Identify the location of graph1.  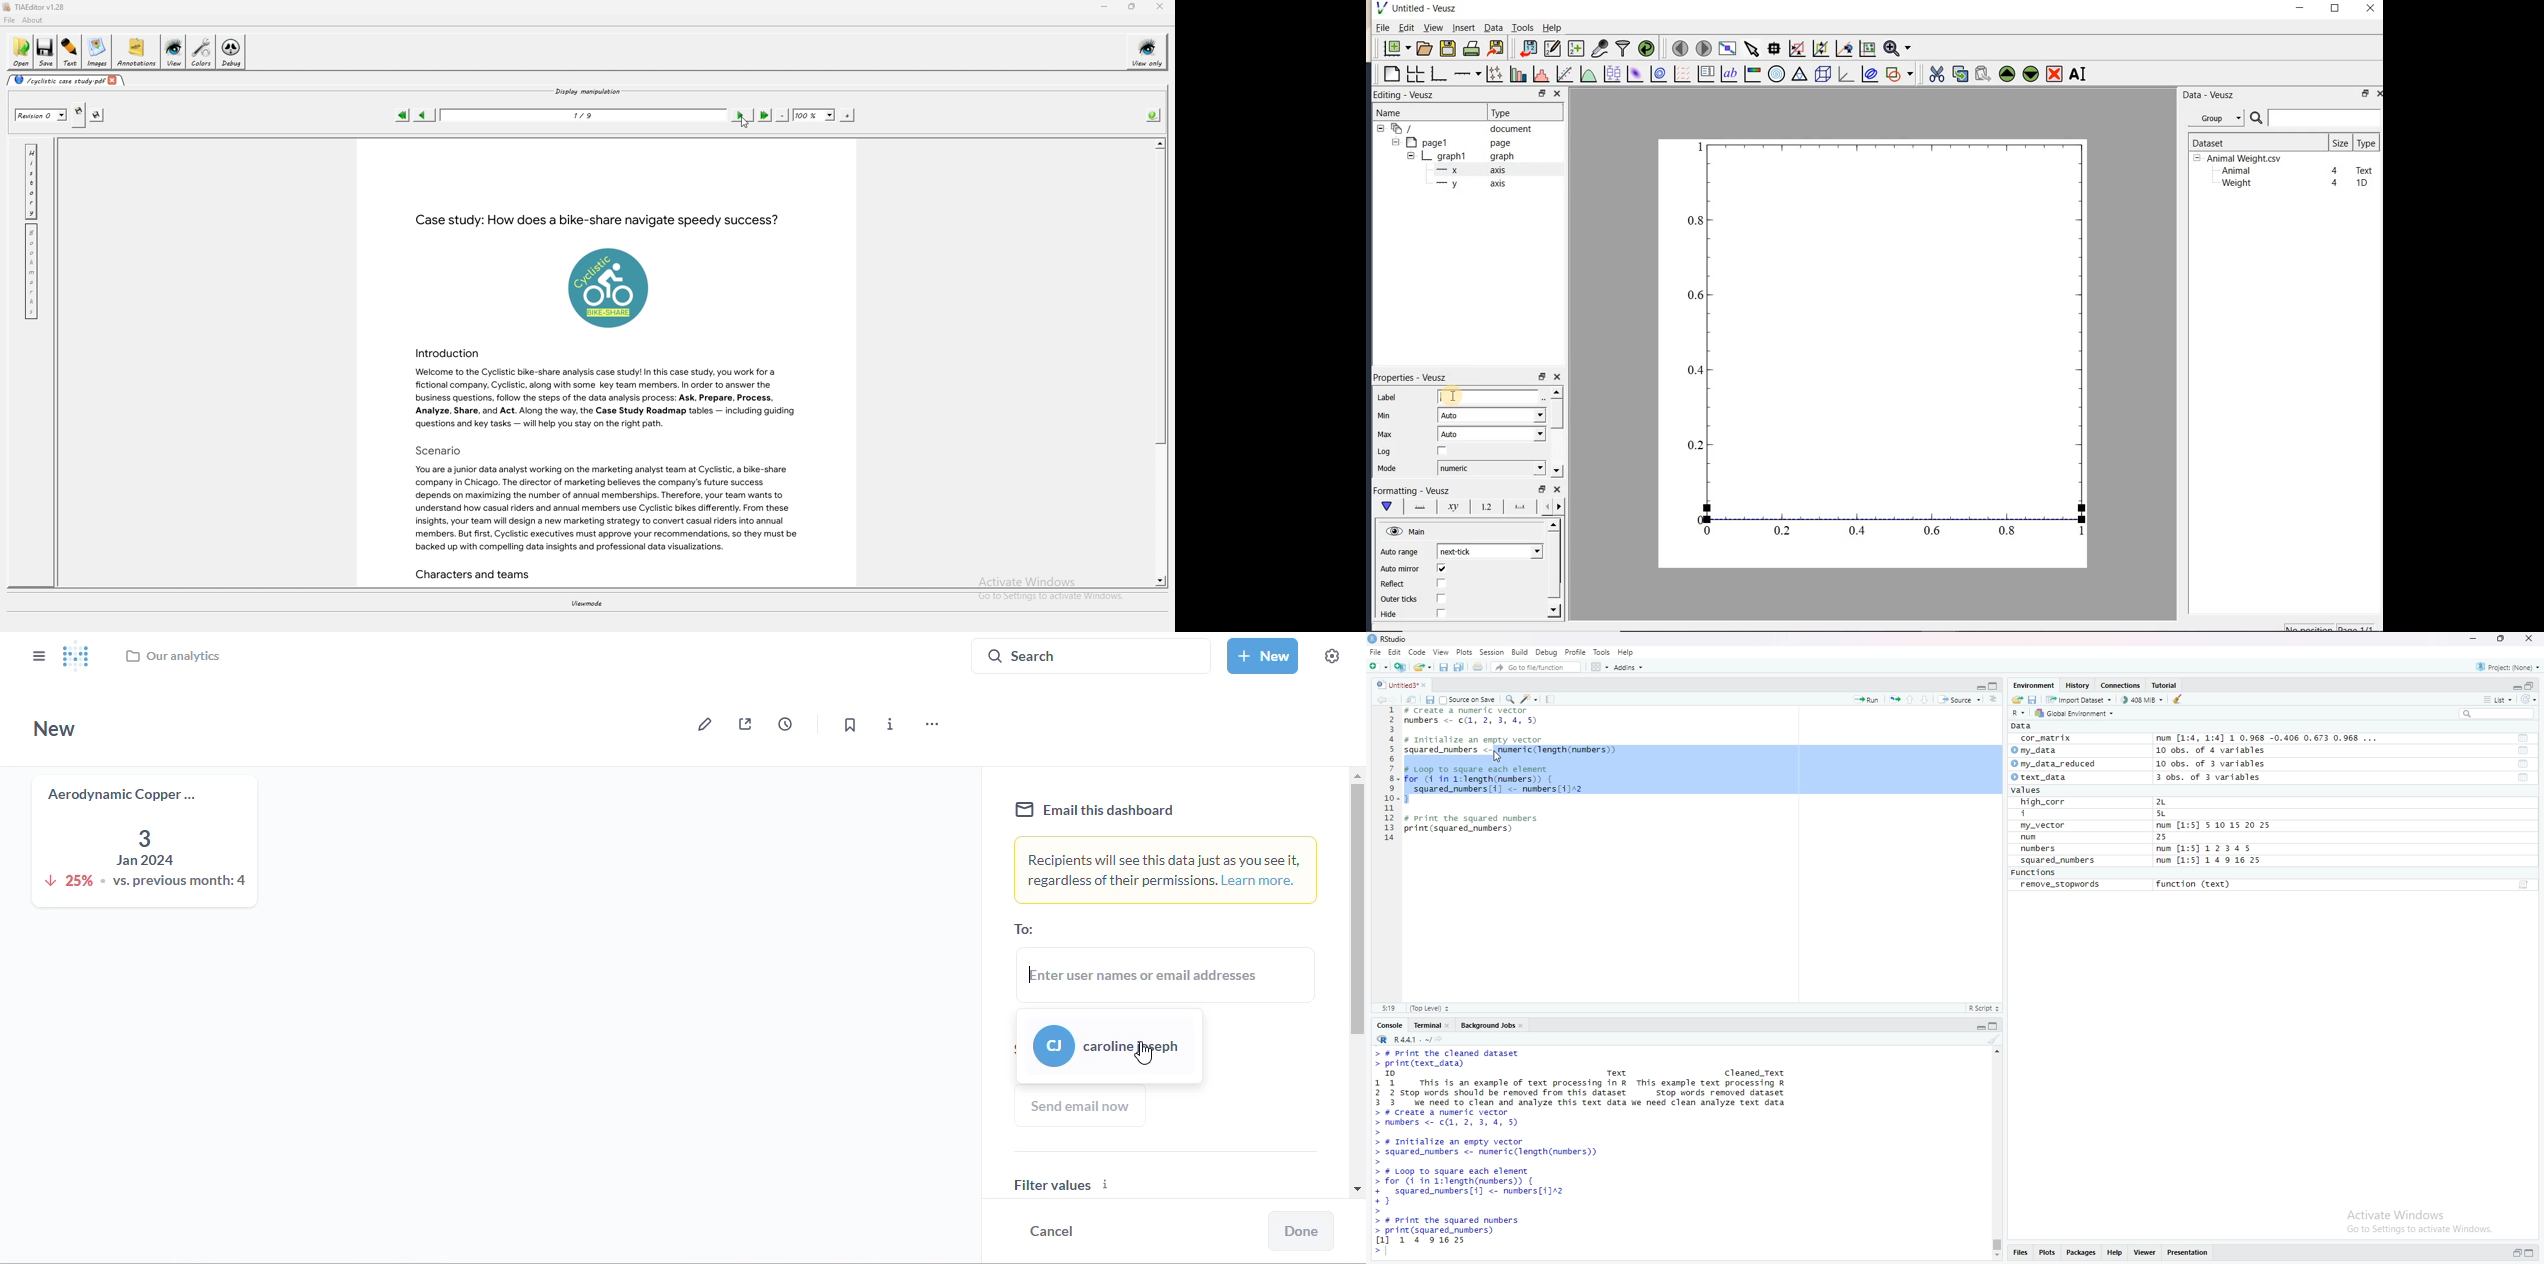
(1455, 157).